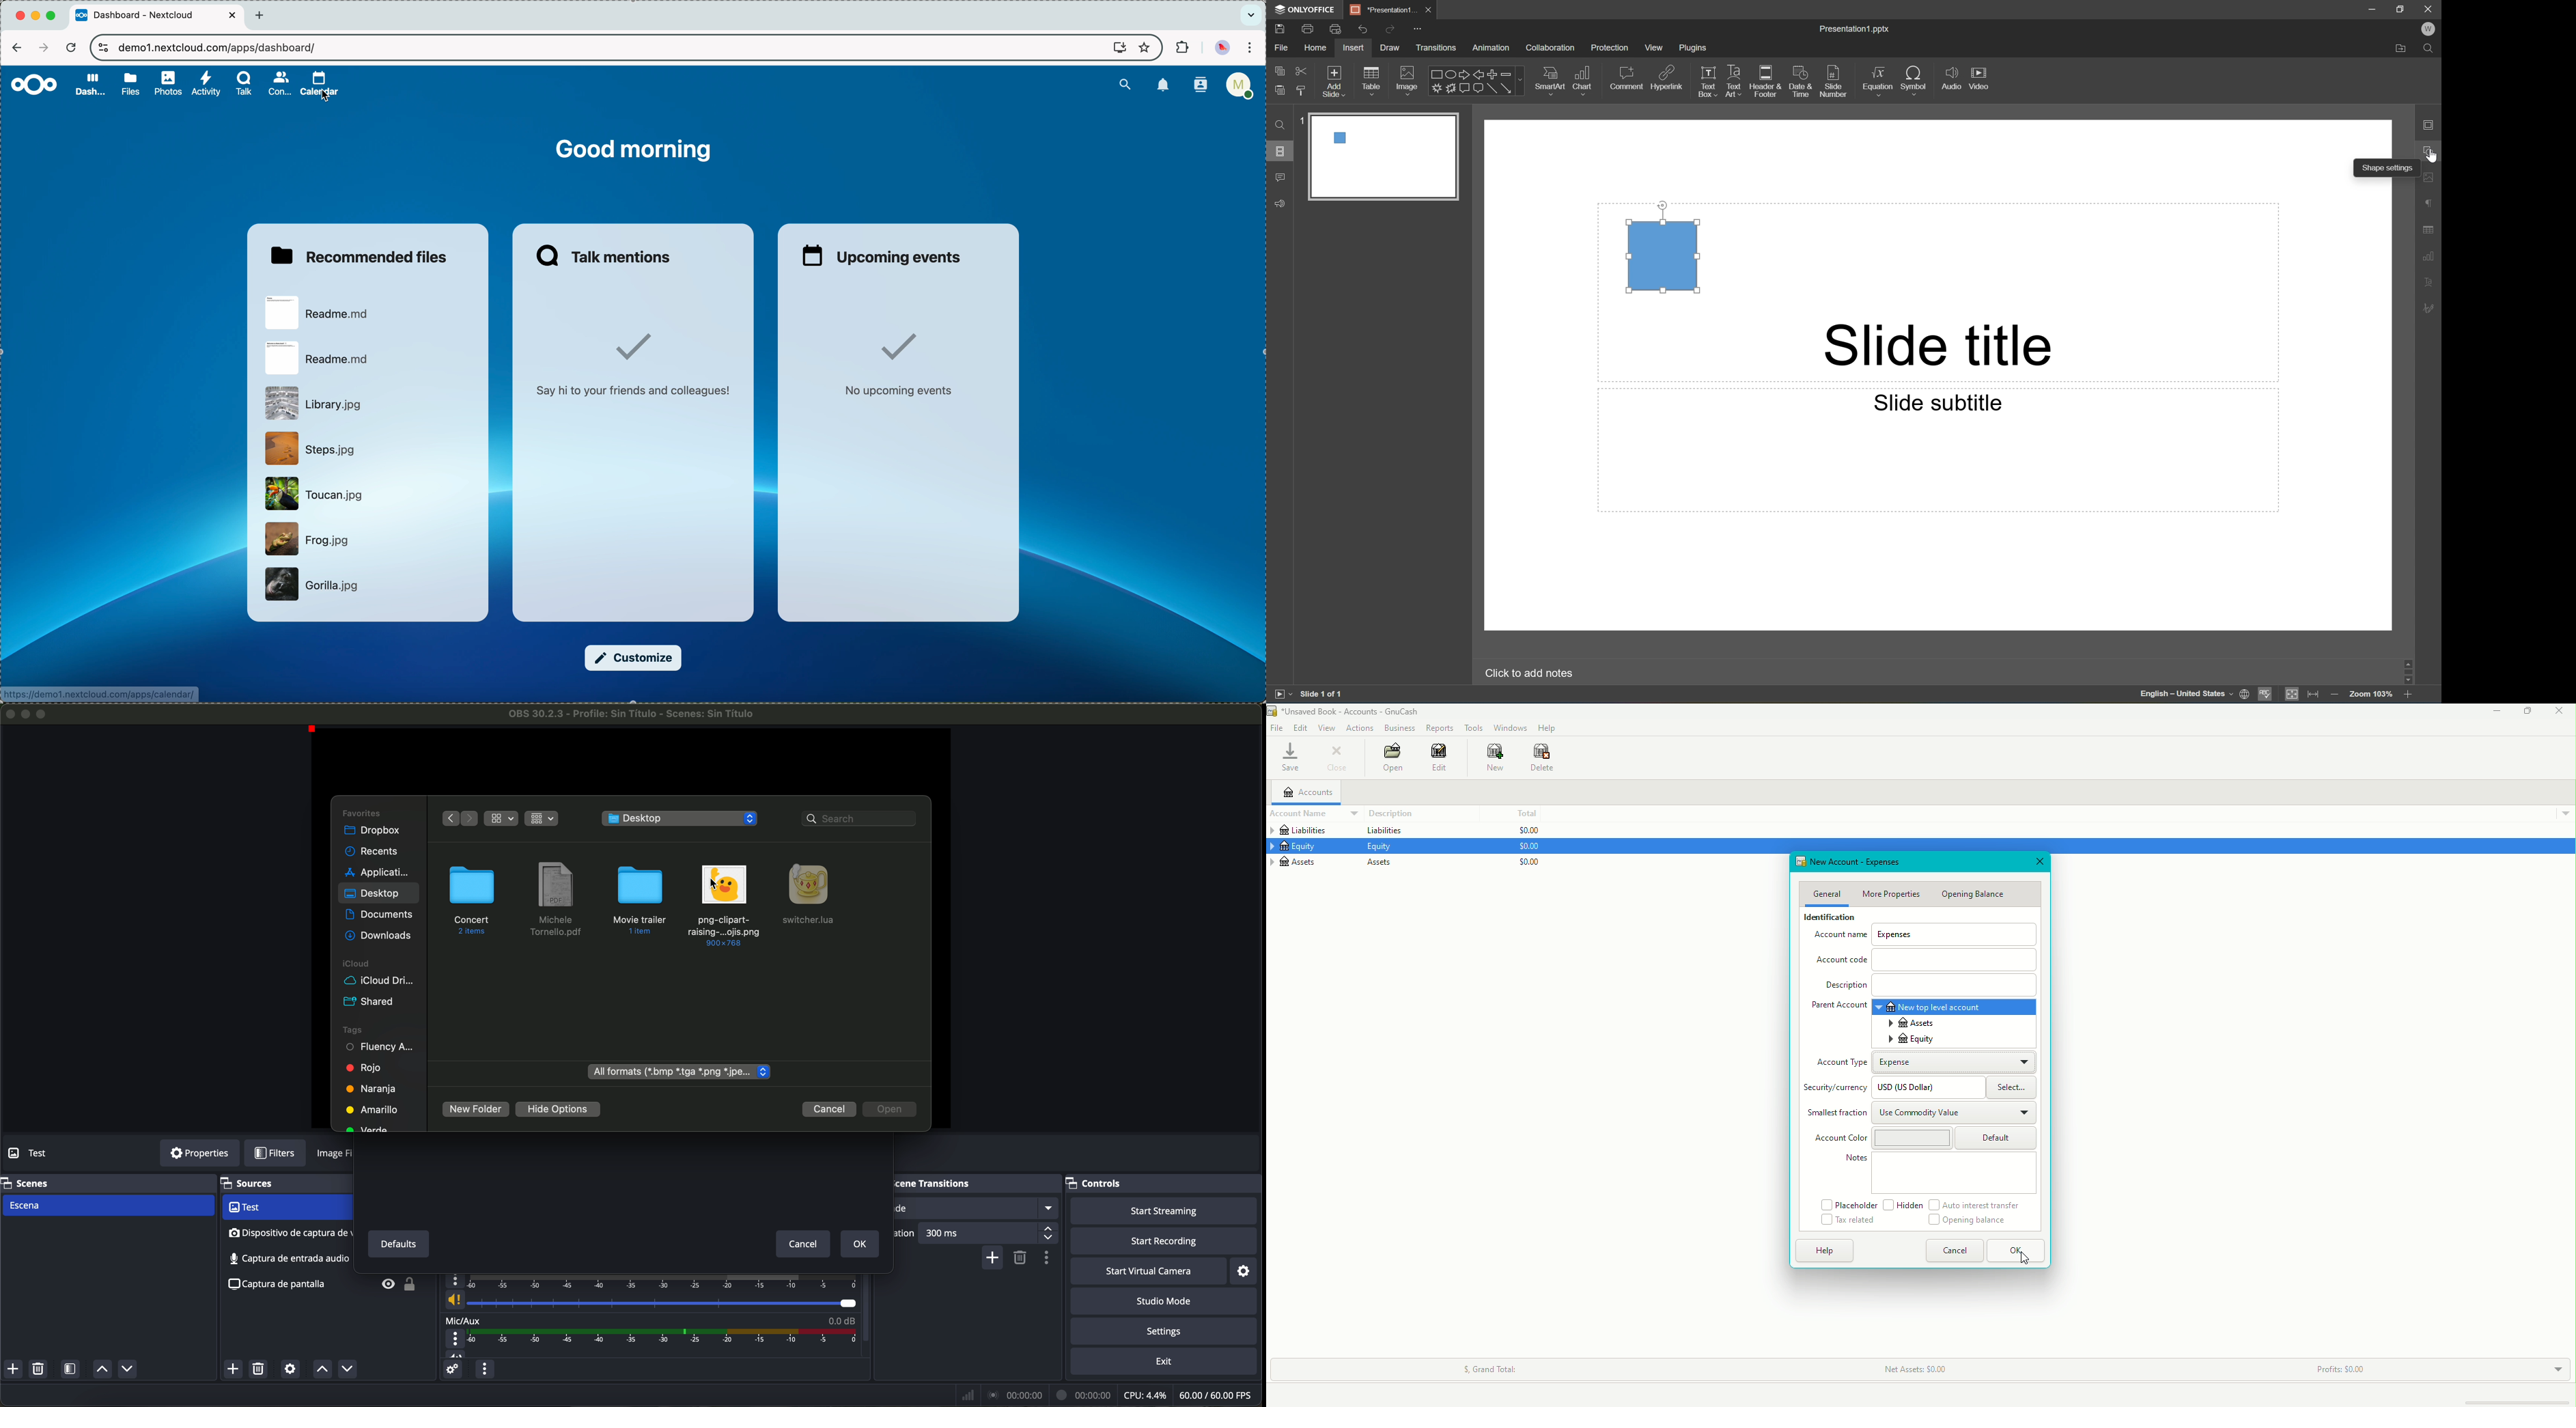  I want to click on Expenses, so click(1907, 936).